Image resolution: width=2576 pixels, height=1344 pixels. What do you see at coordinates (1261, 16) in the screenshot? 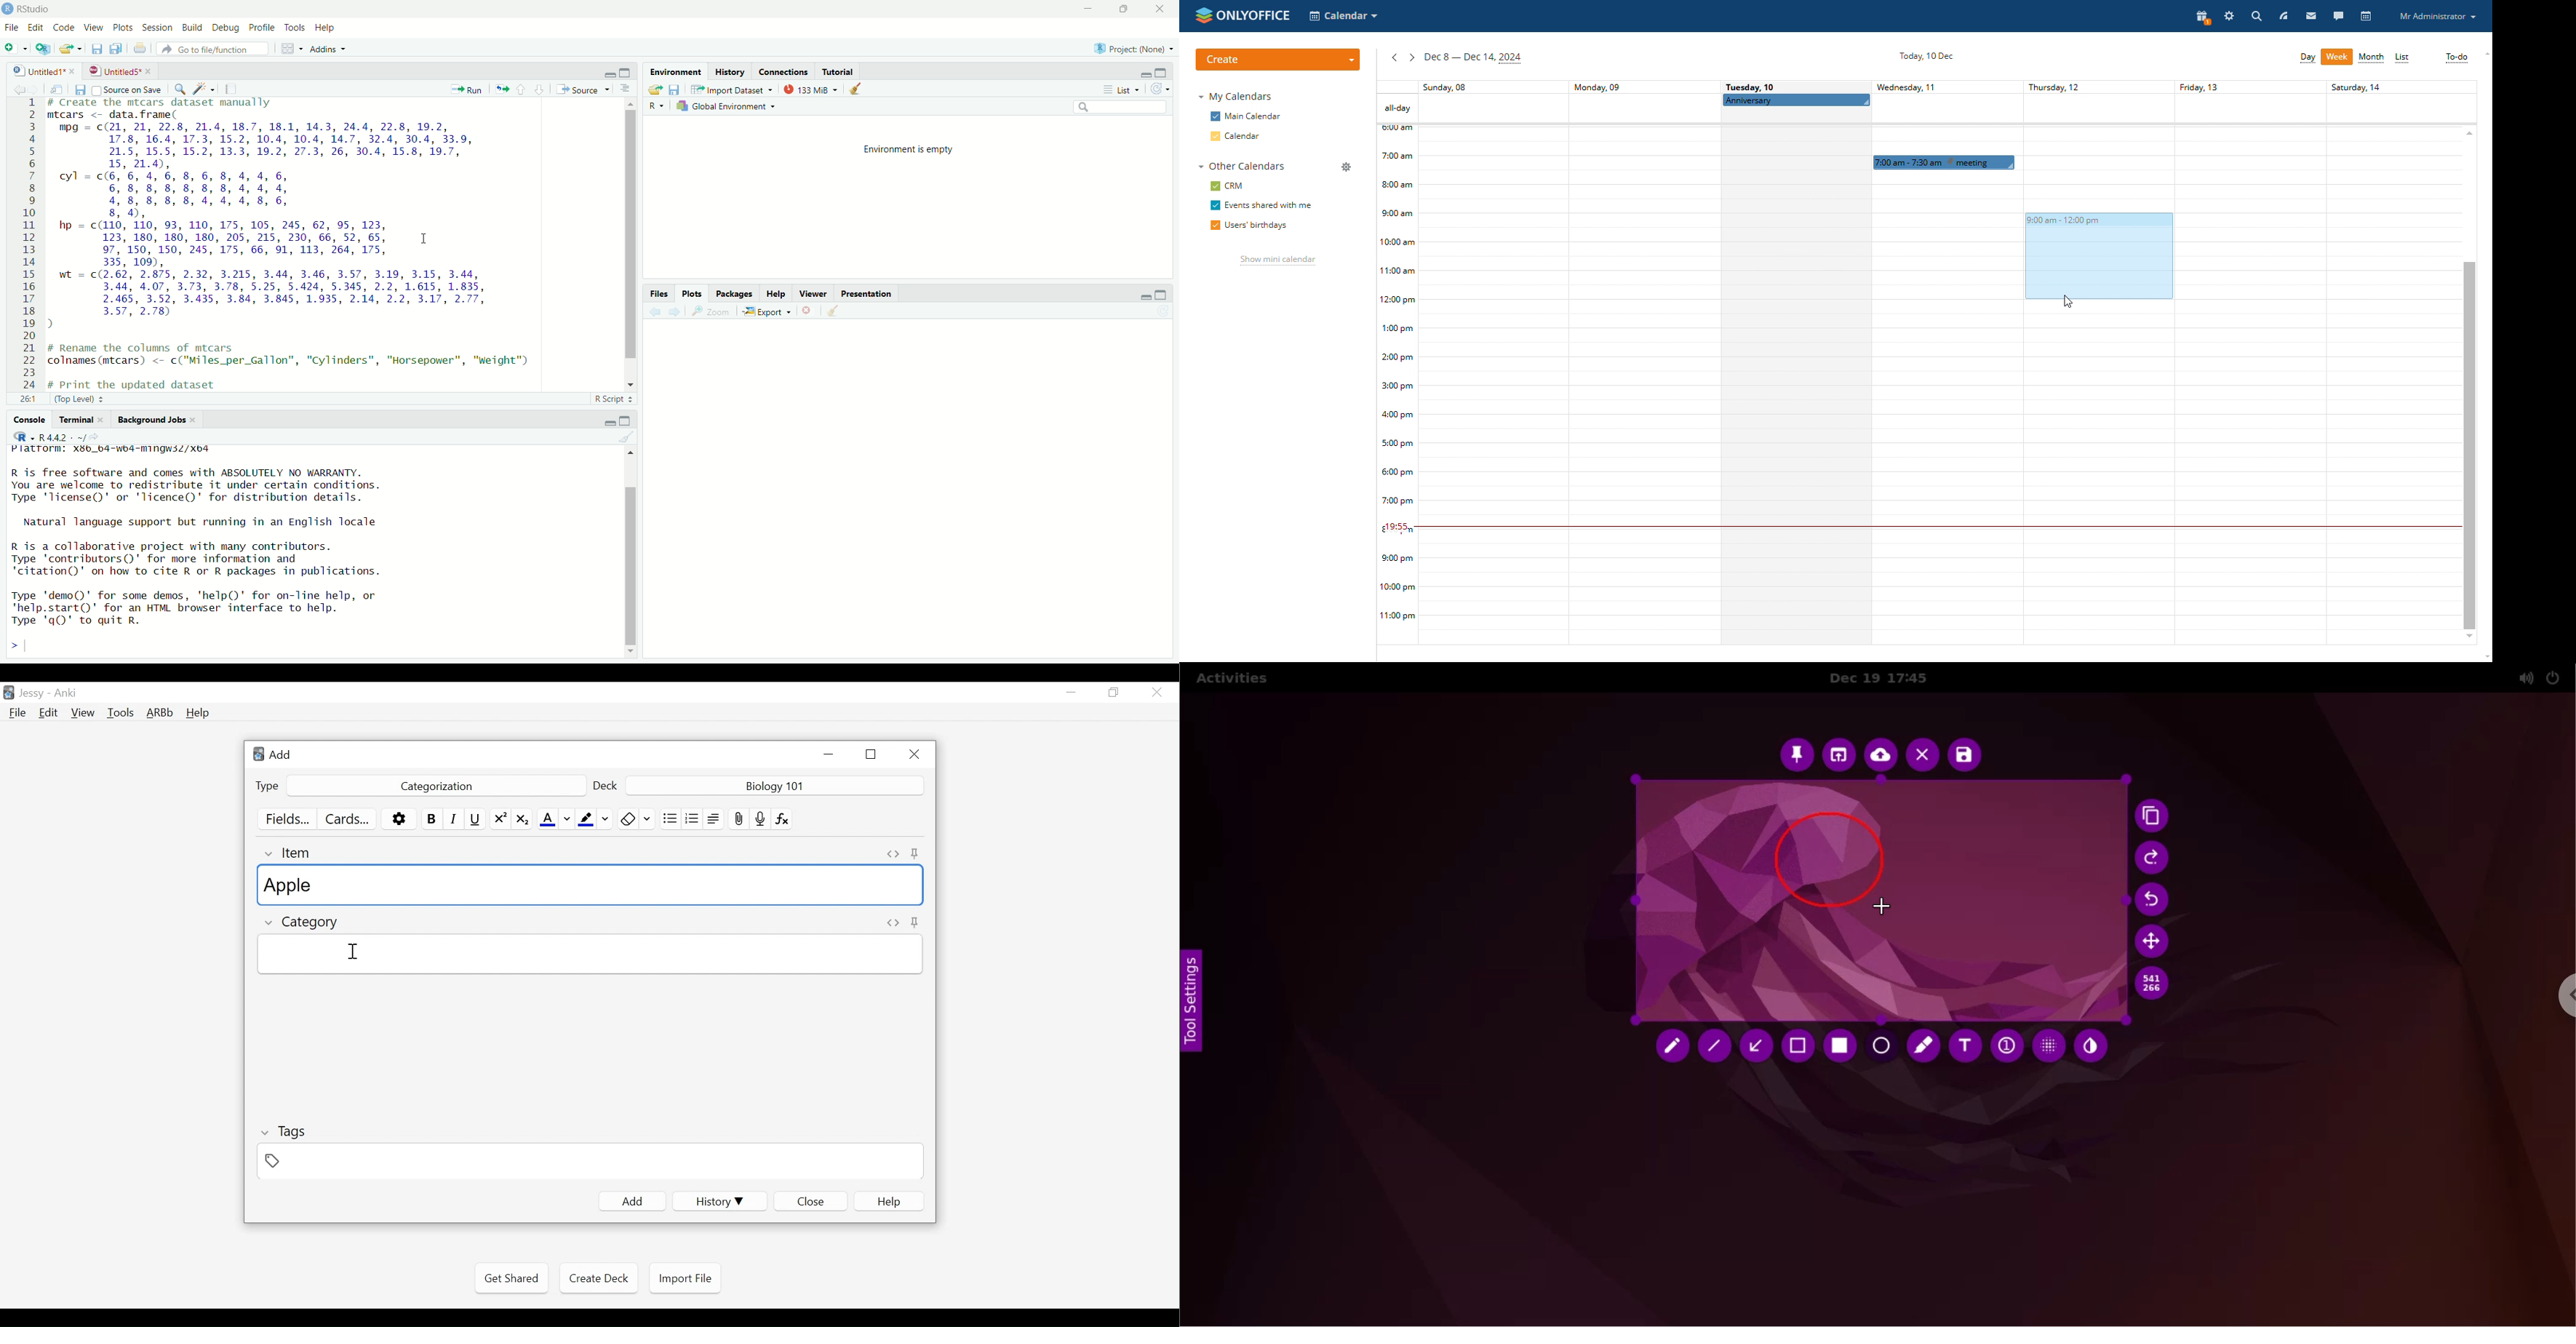
I see `onlyoffice` at bounding box center [1261, 16].